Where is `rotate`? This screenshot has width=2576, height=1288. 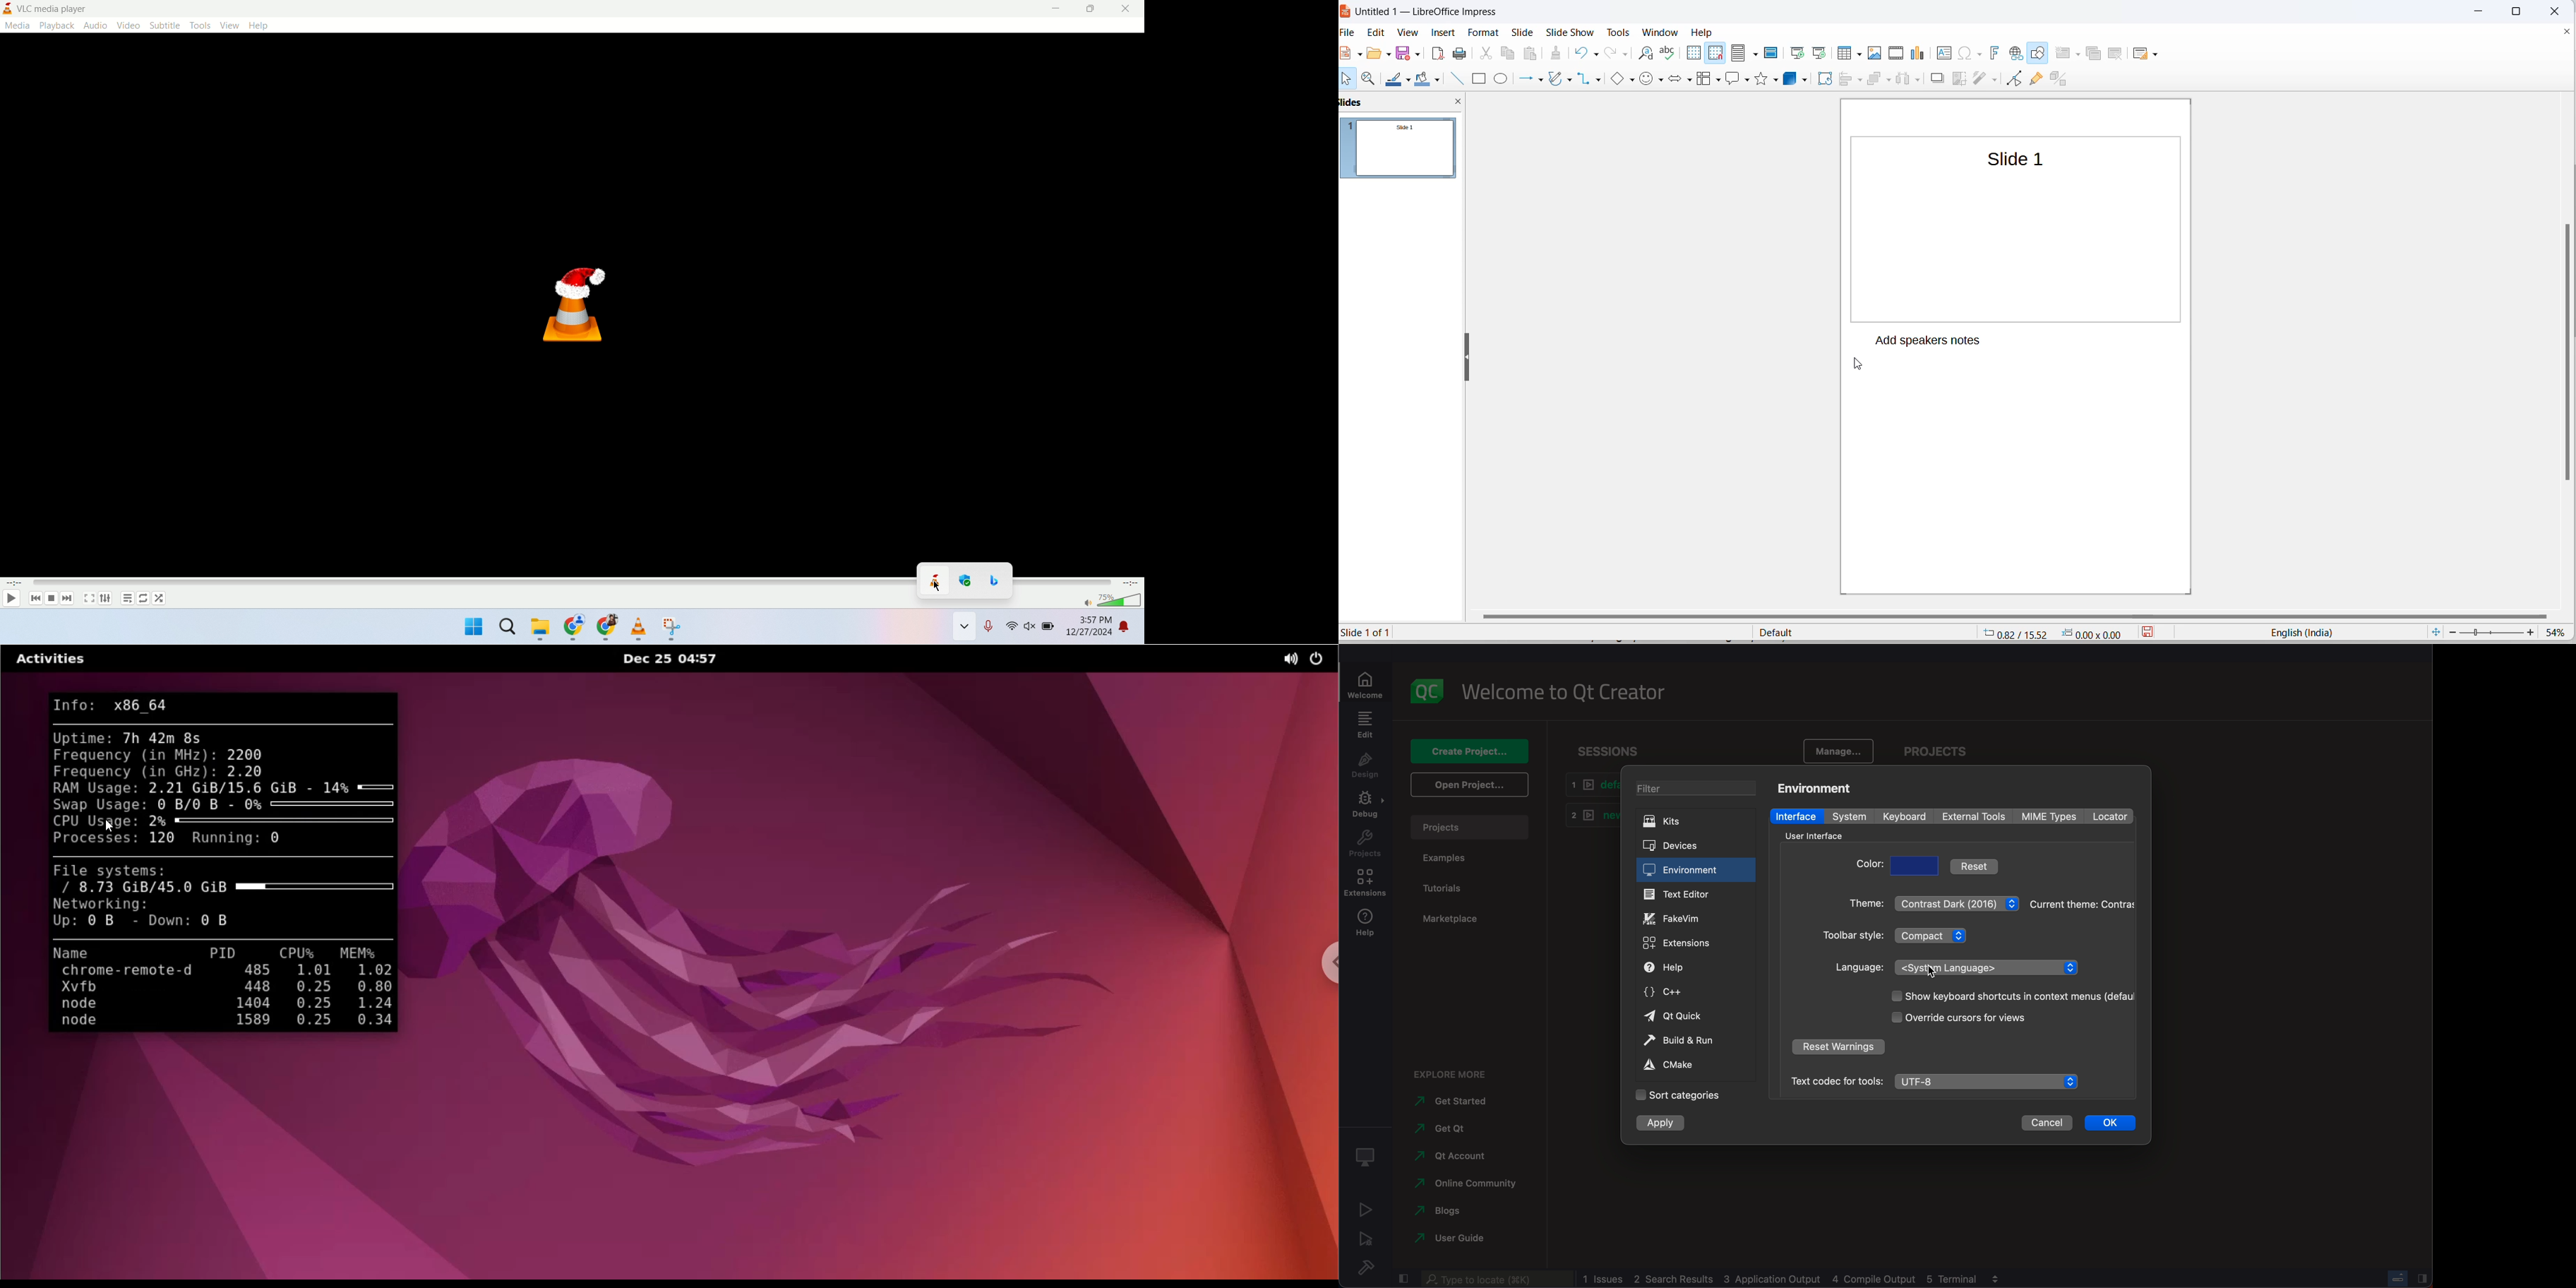 rotate is located at coordinates (1828, 78).